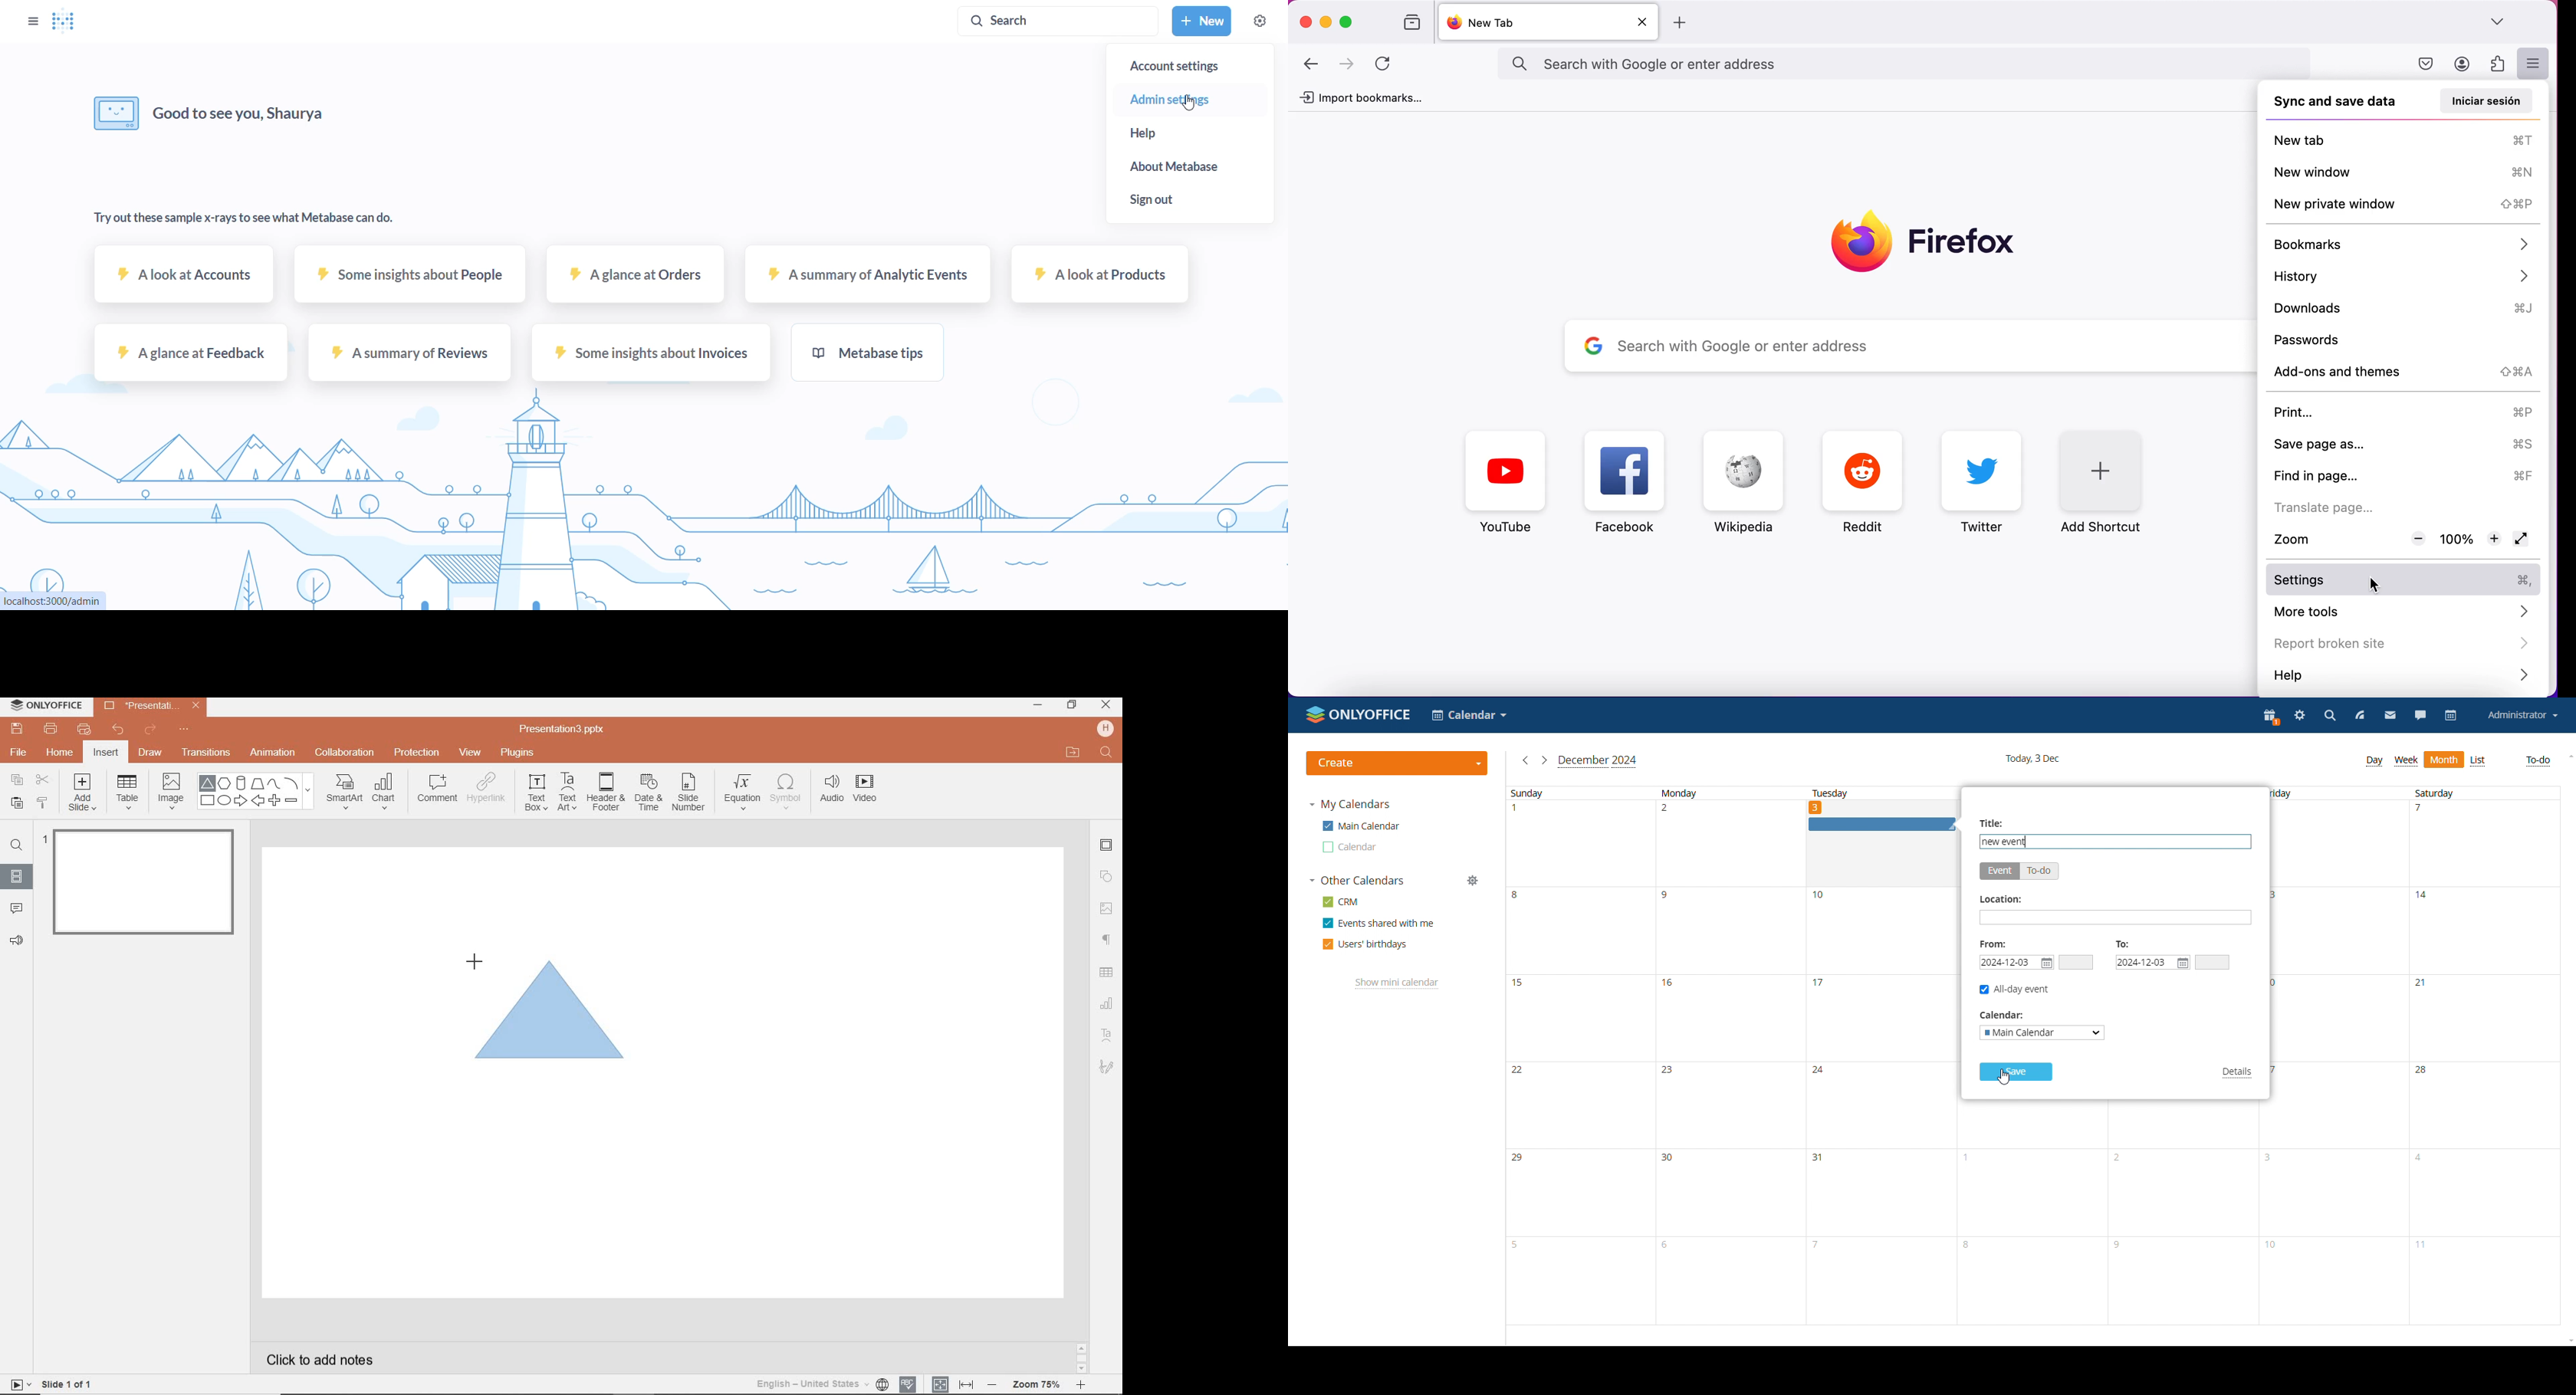 Image resolution: width=2576 pixels, height=1400 pixels. Describe the element at coordinates (13, 804) in the screenshot. I see `PASTE` at that location.